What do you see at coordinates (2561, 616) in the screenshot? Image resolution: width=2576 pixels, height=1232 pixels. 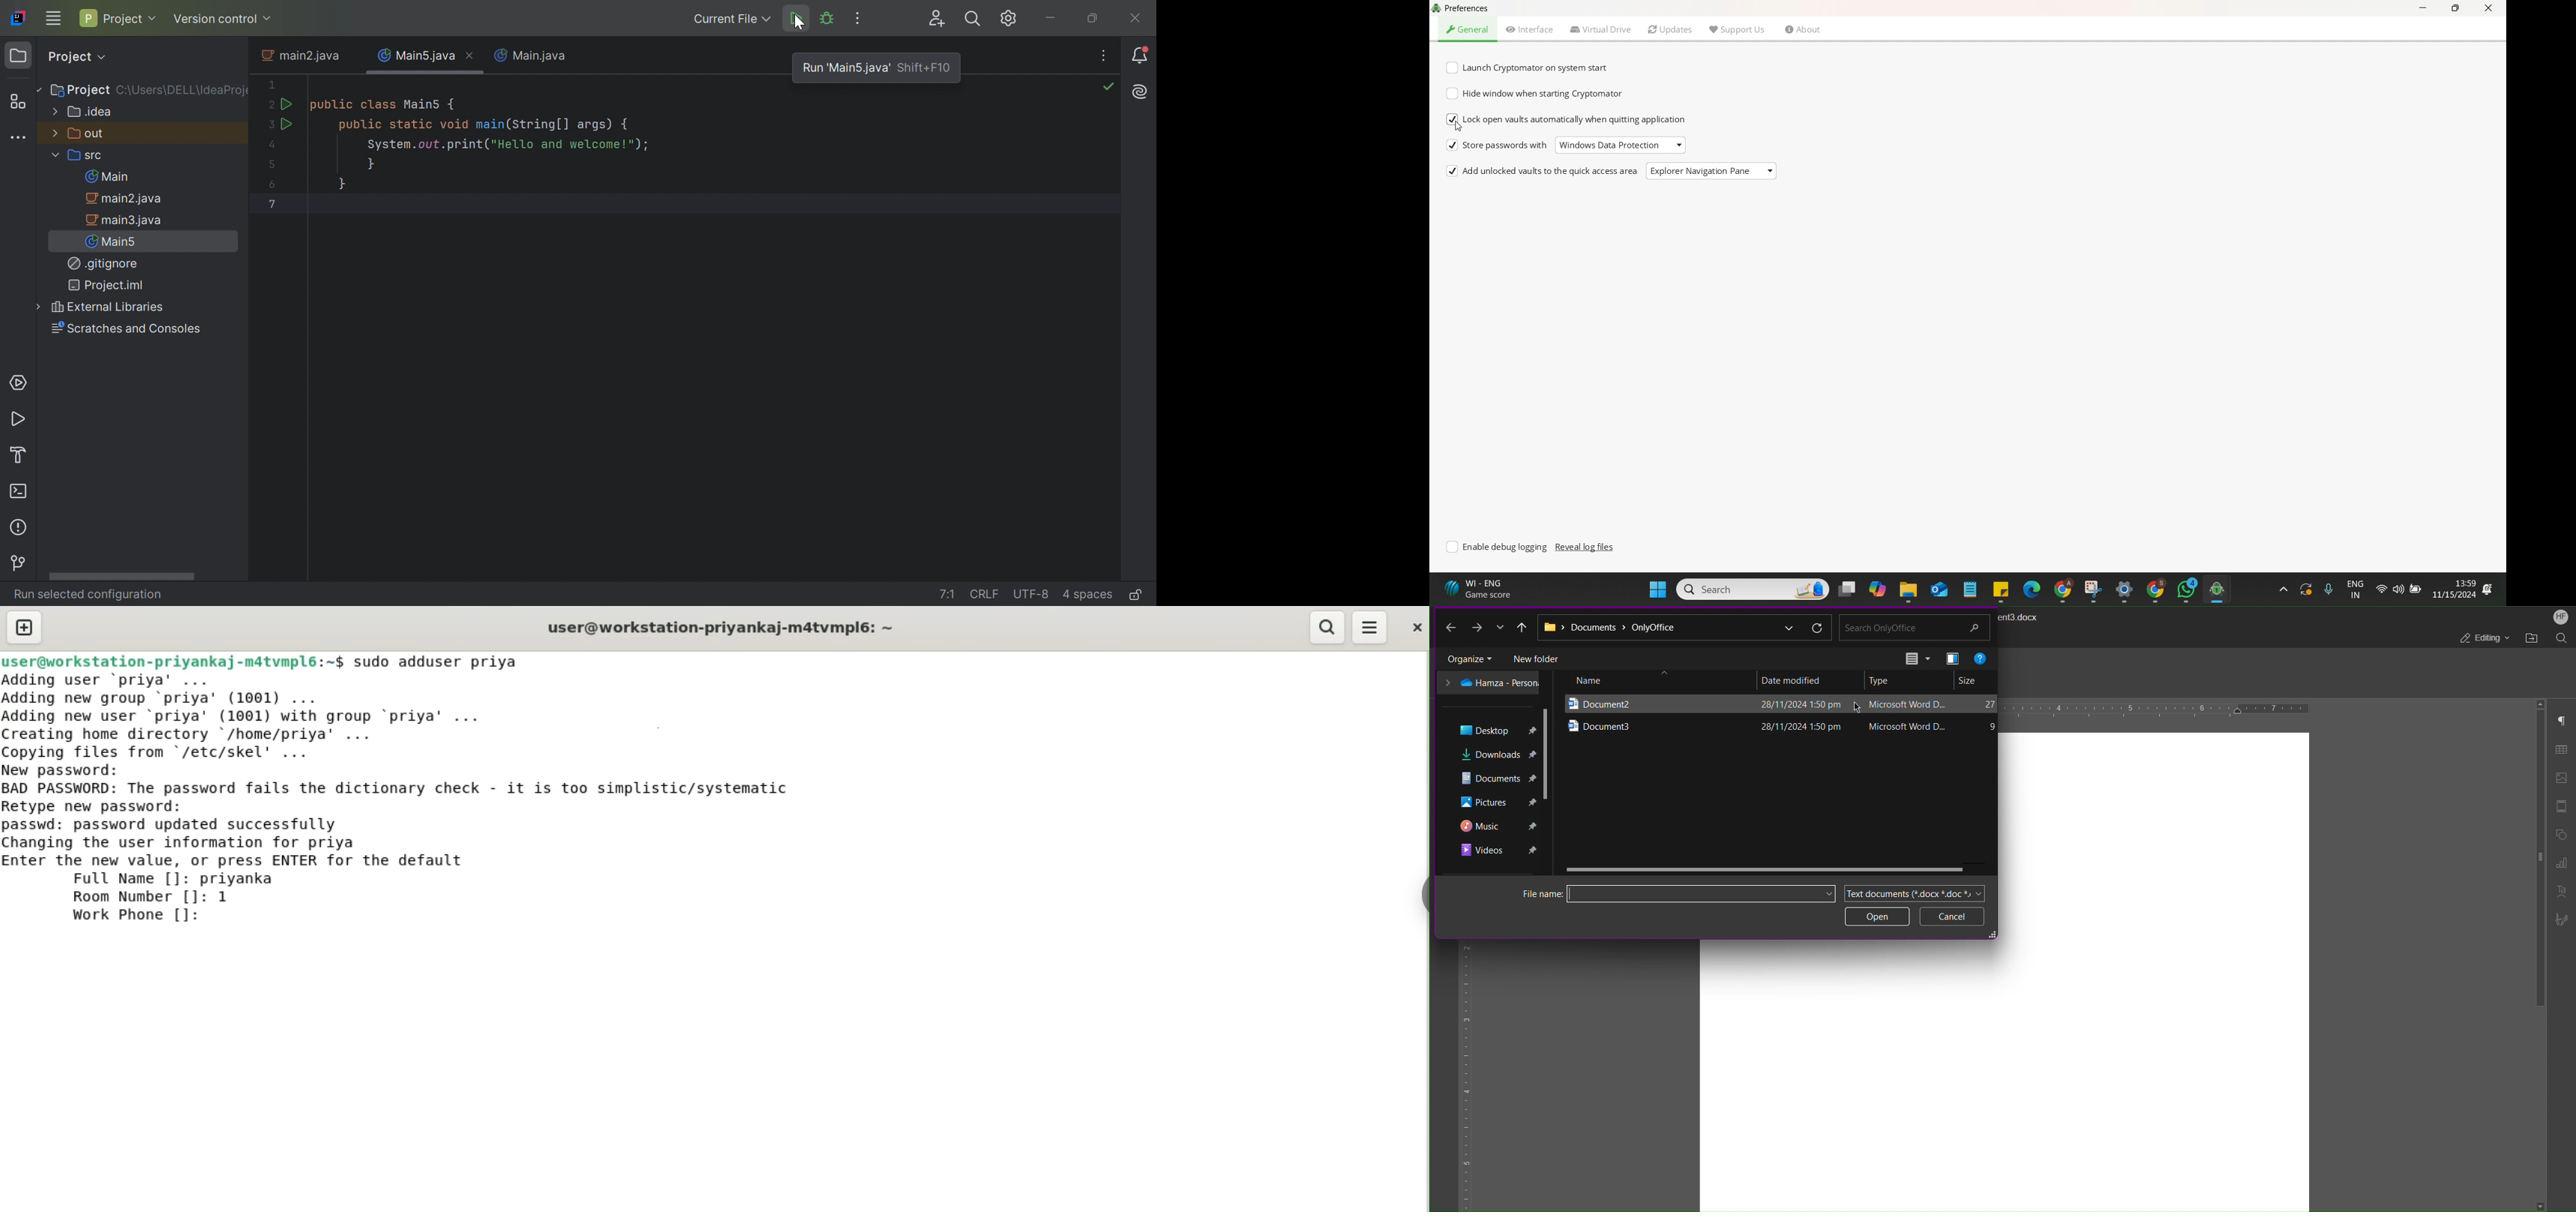 I see `HF` at bounding box center [2561, 616].